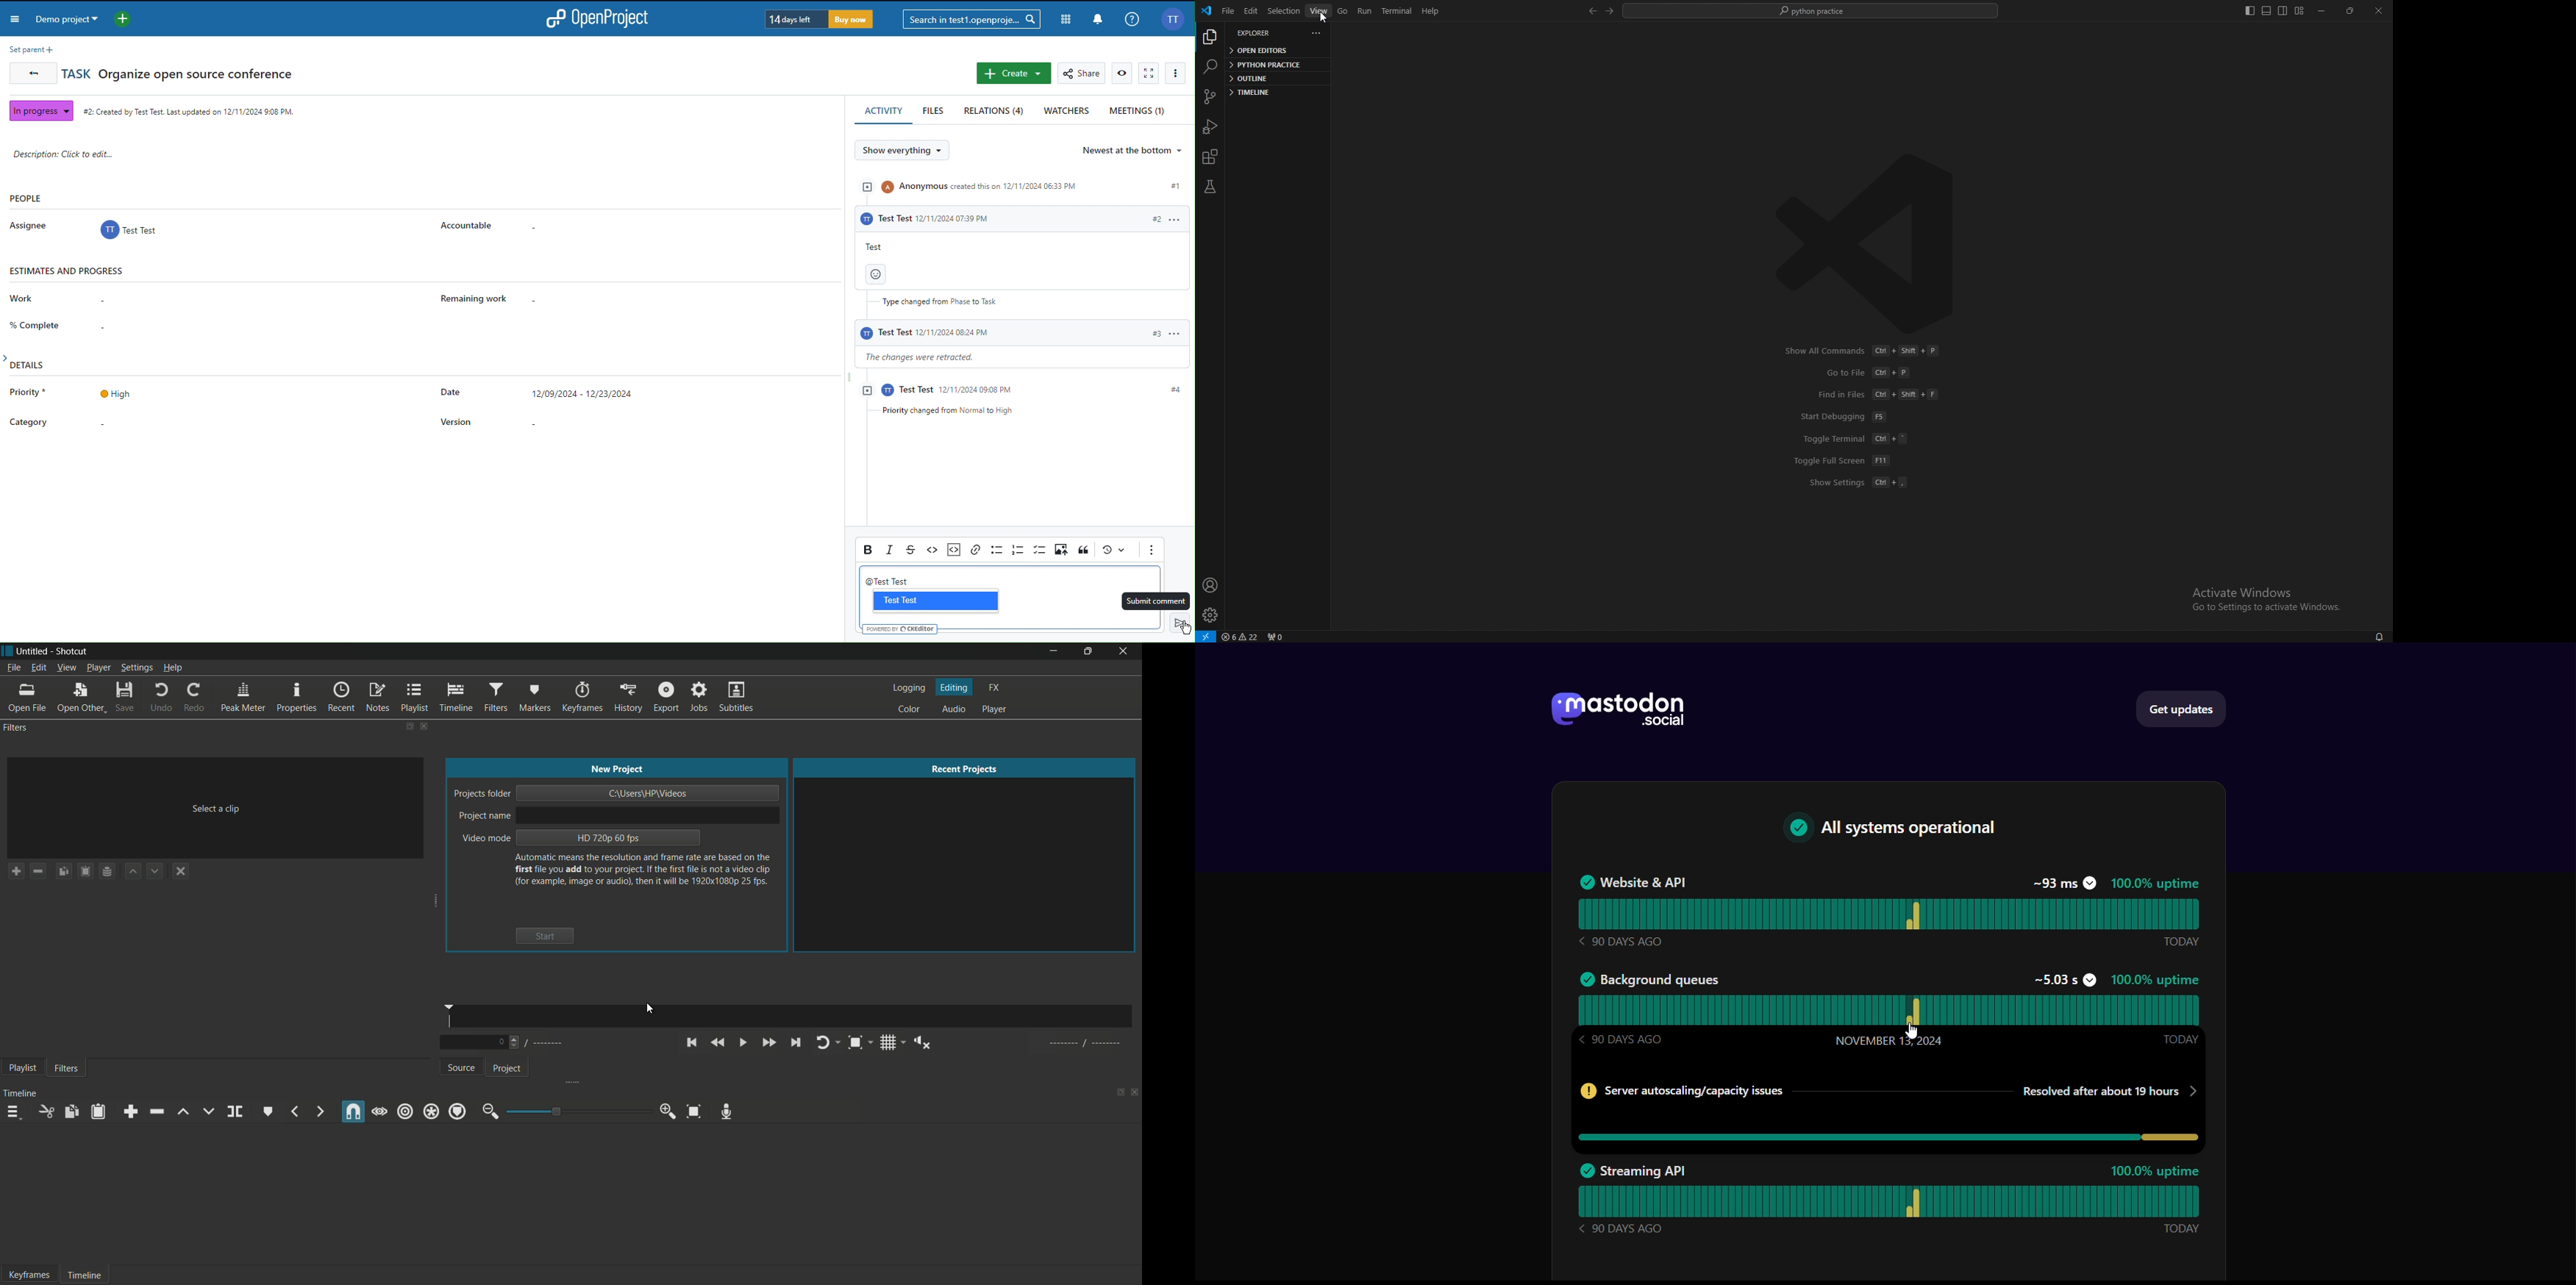 Image resolution: width=2576 pixels, height=1288 pixels. Describe the element at coordinates (694, 1111) in the screenshot. I see `zoom timeline to fit` at that location.